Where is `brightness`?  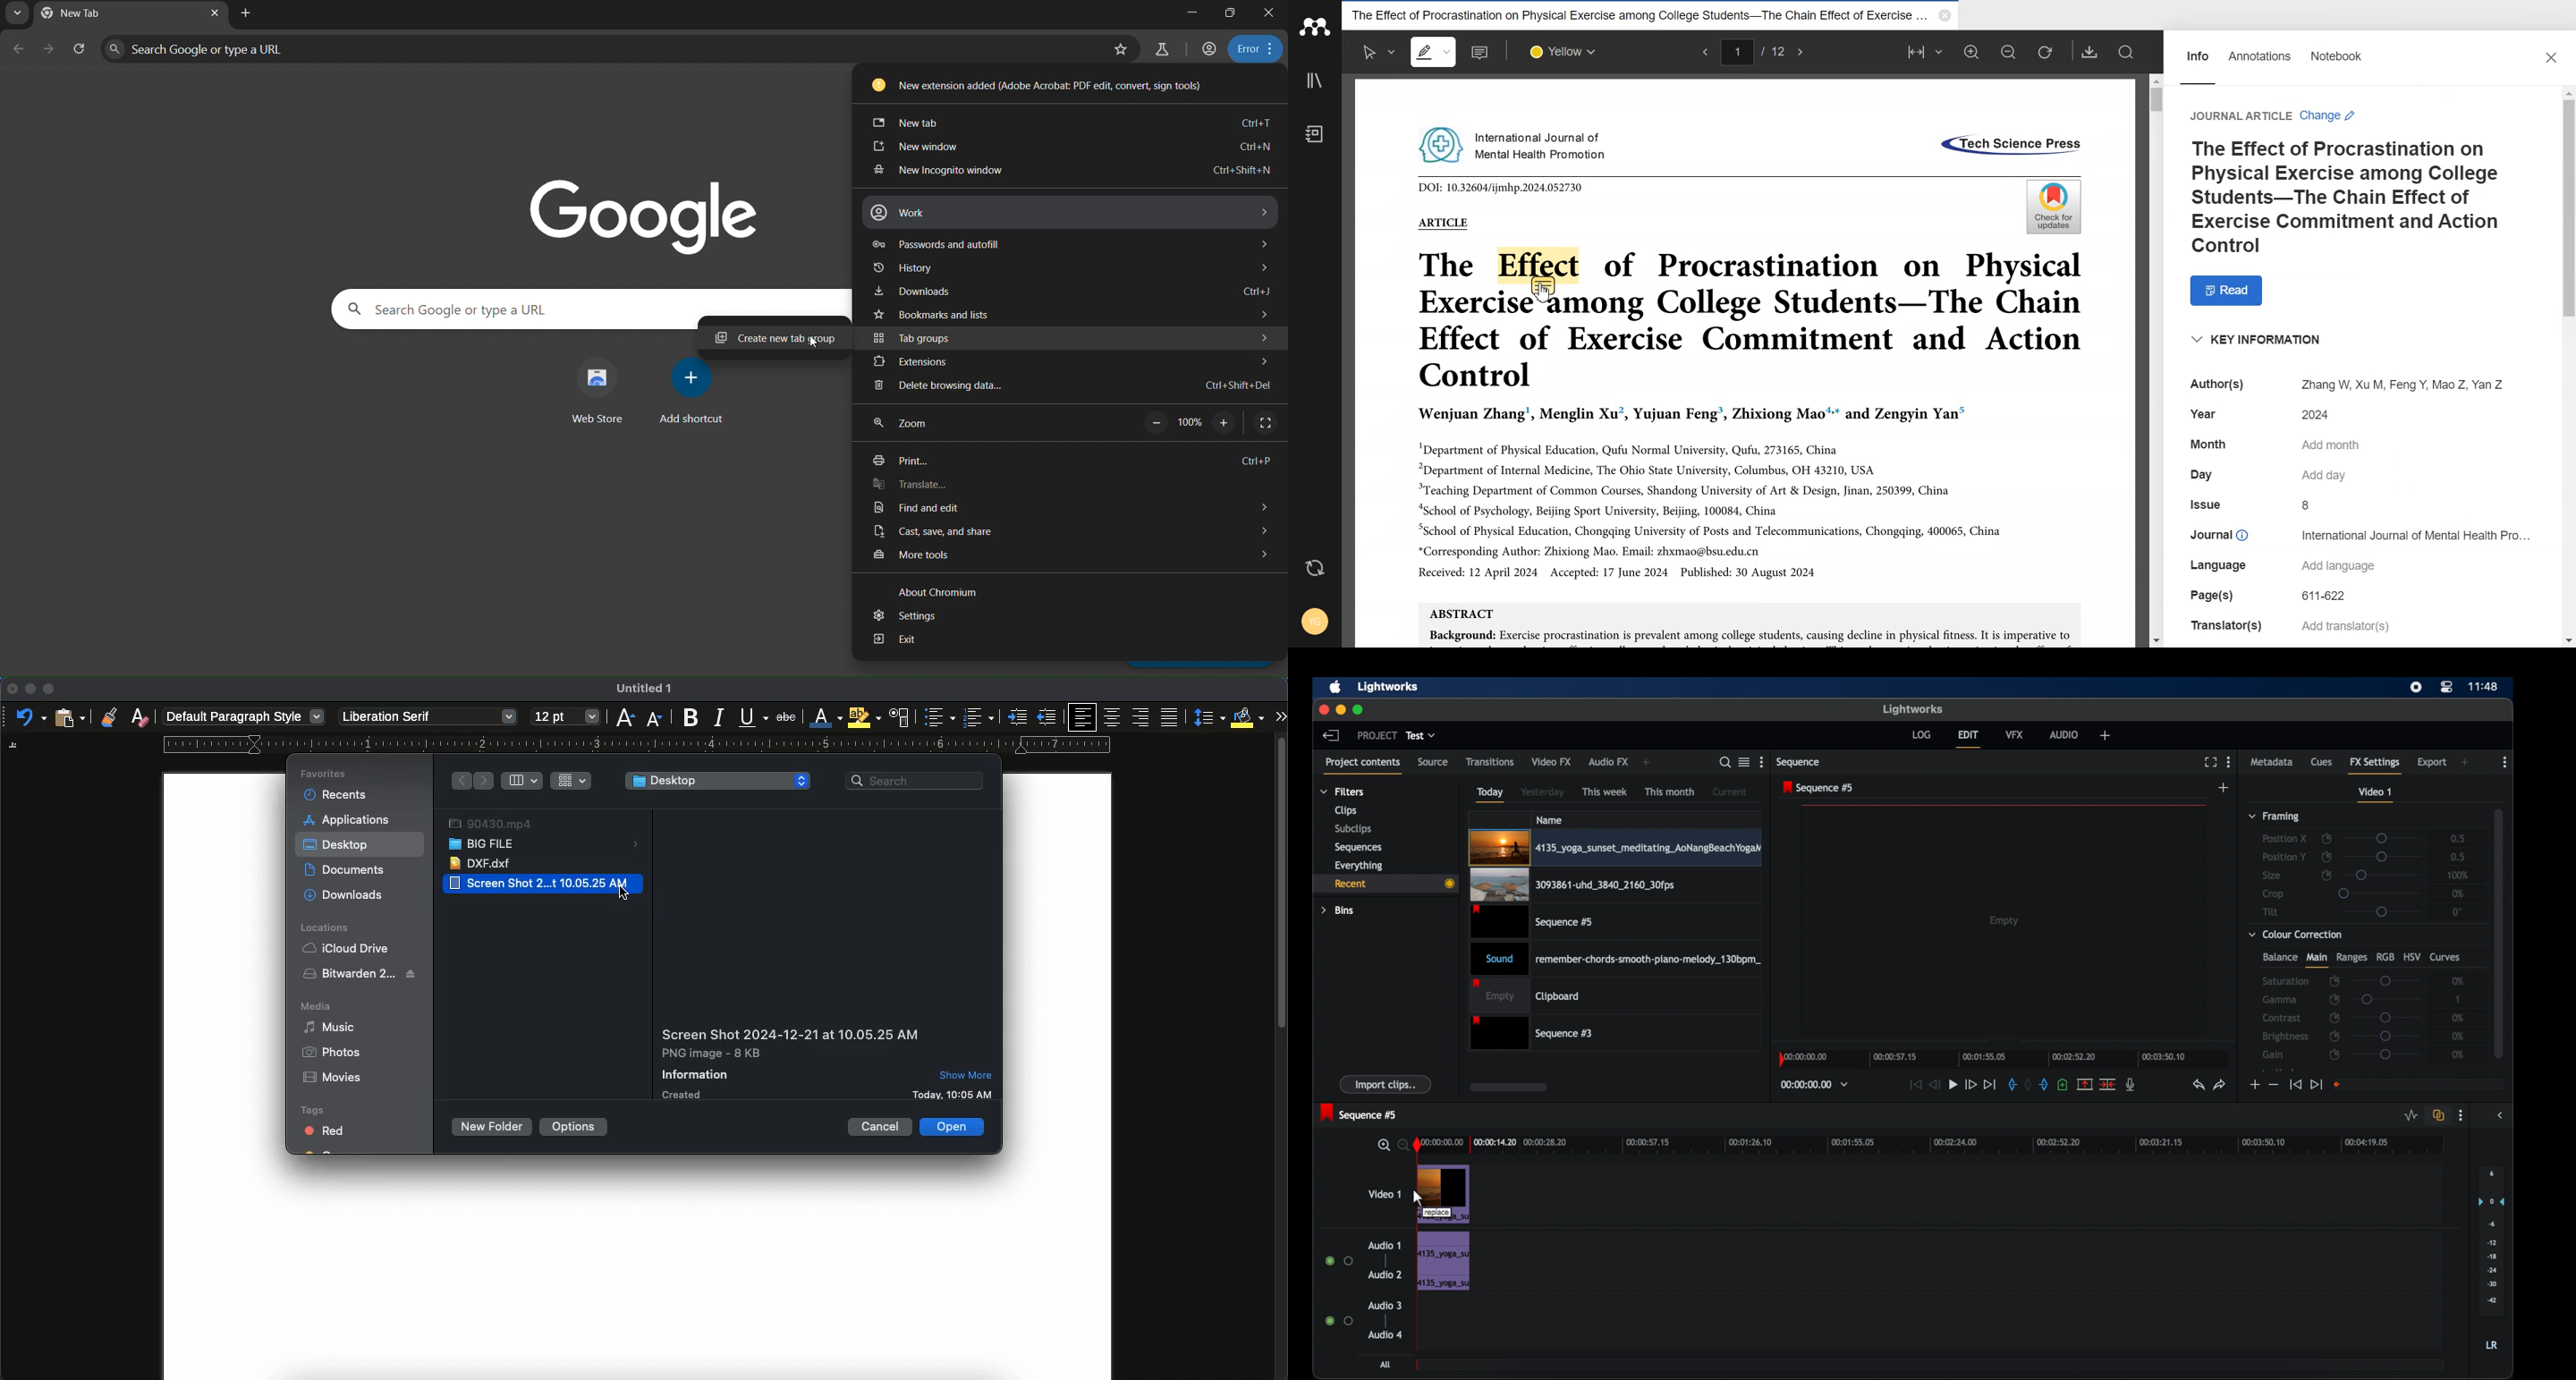
brightness is located at coordinates (2287, 1037).